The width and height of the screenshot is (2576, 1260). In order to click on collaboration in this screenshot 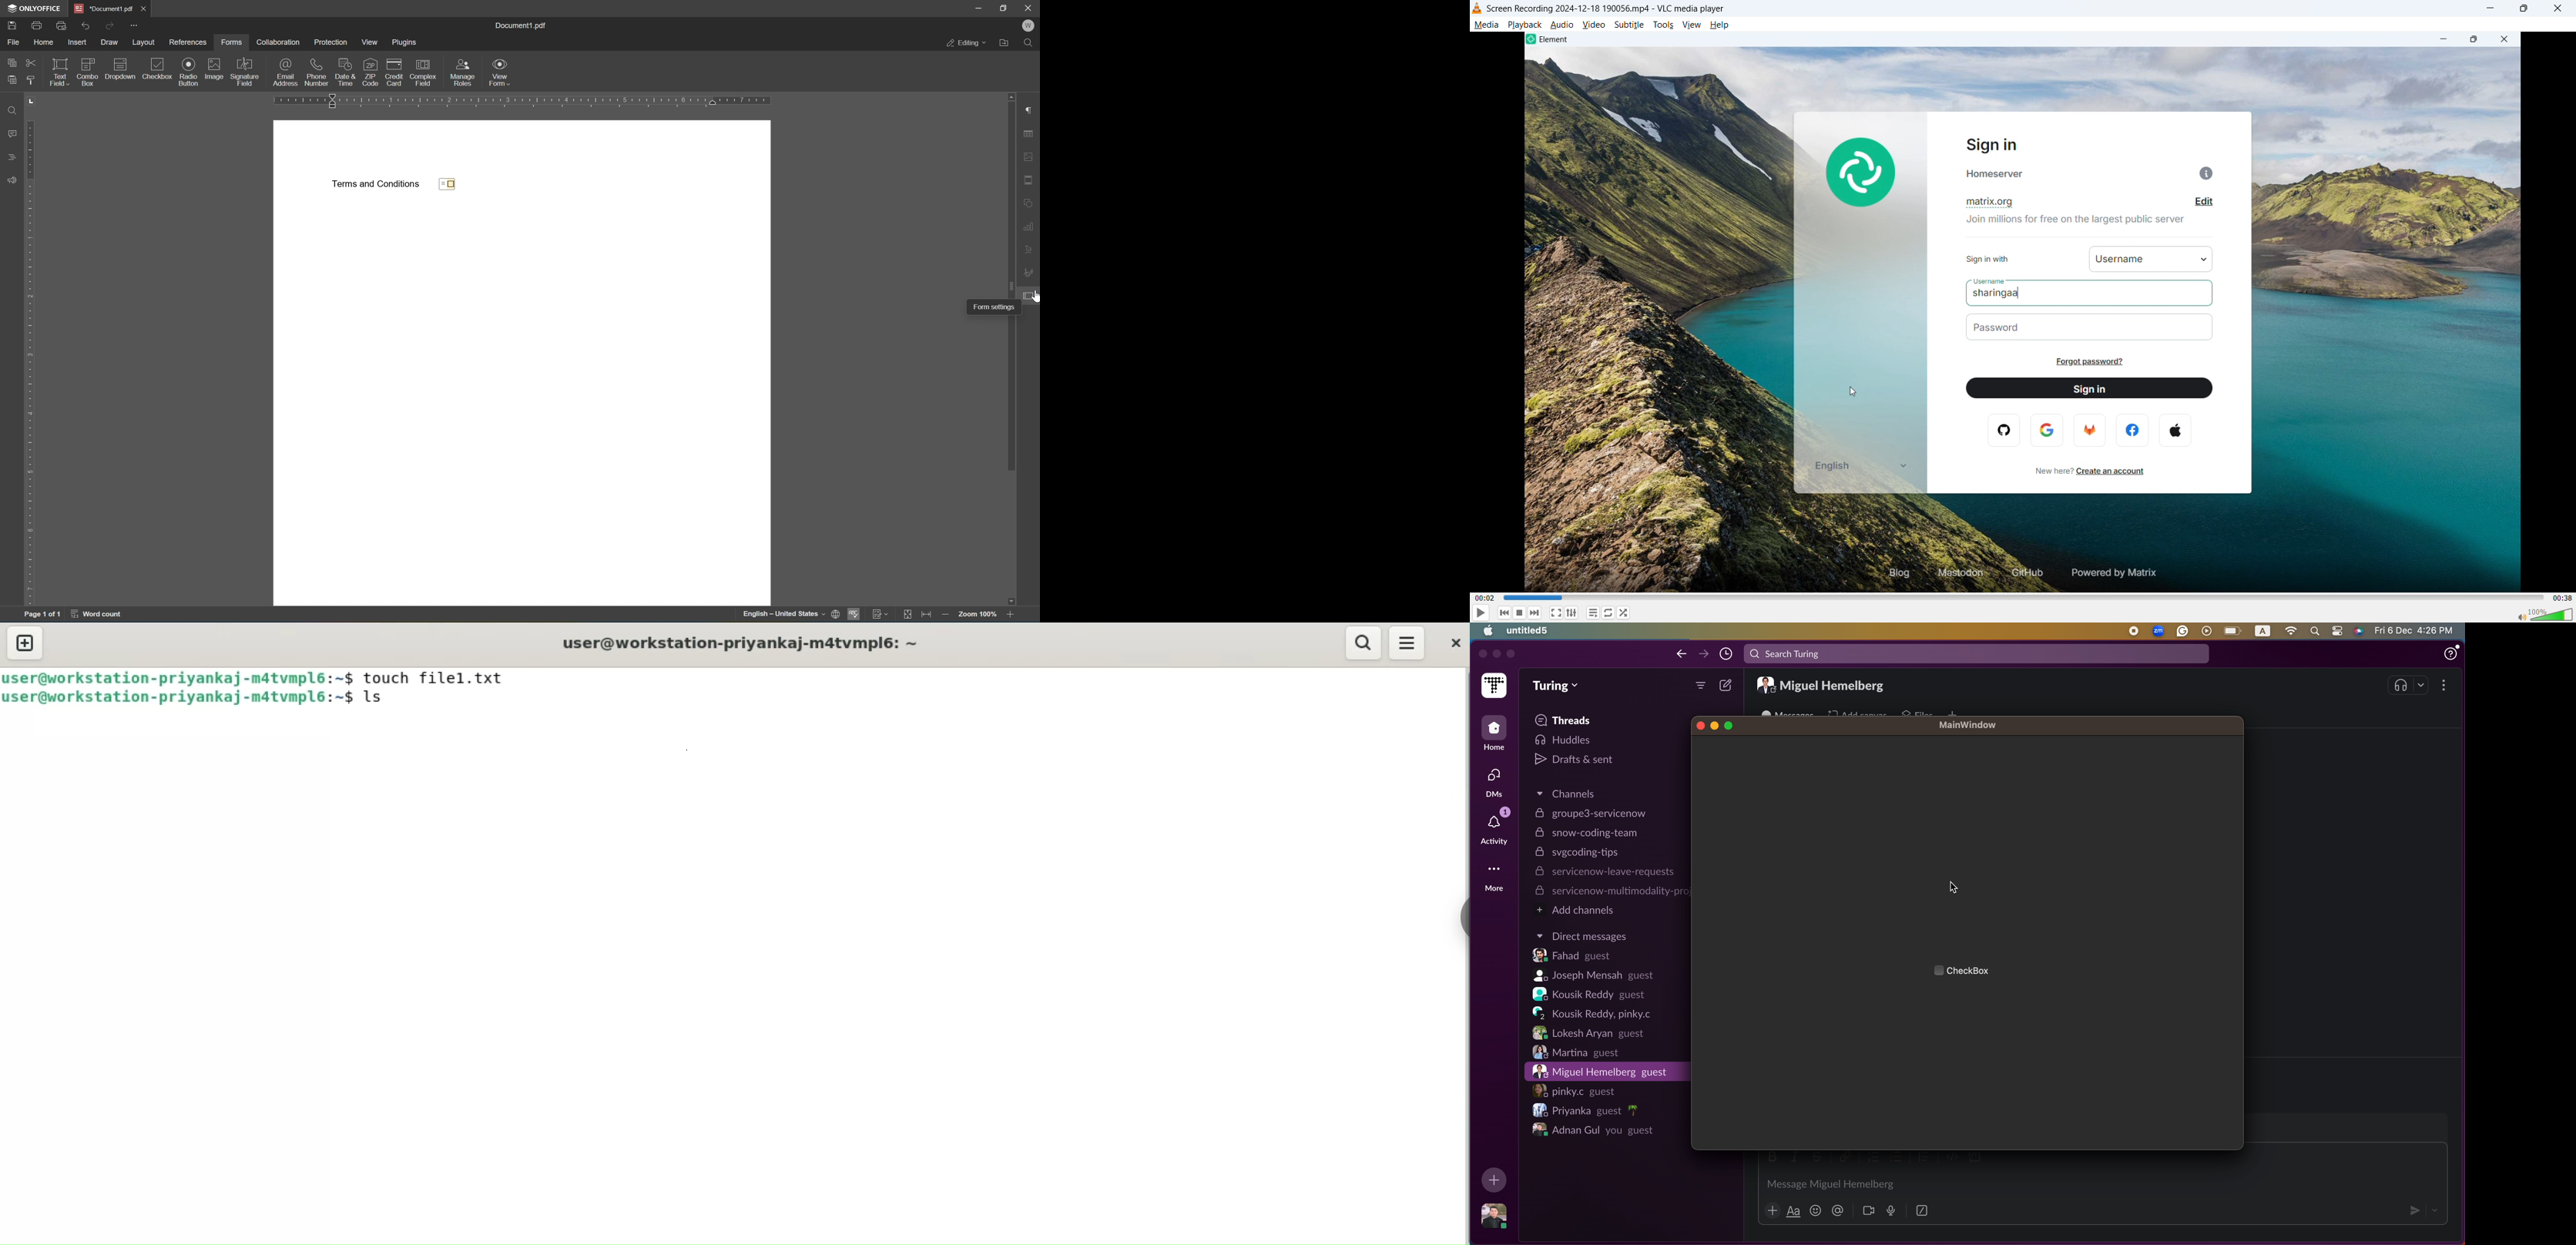, I will do `click(277, 42)`.